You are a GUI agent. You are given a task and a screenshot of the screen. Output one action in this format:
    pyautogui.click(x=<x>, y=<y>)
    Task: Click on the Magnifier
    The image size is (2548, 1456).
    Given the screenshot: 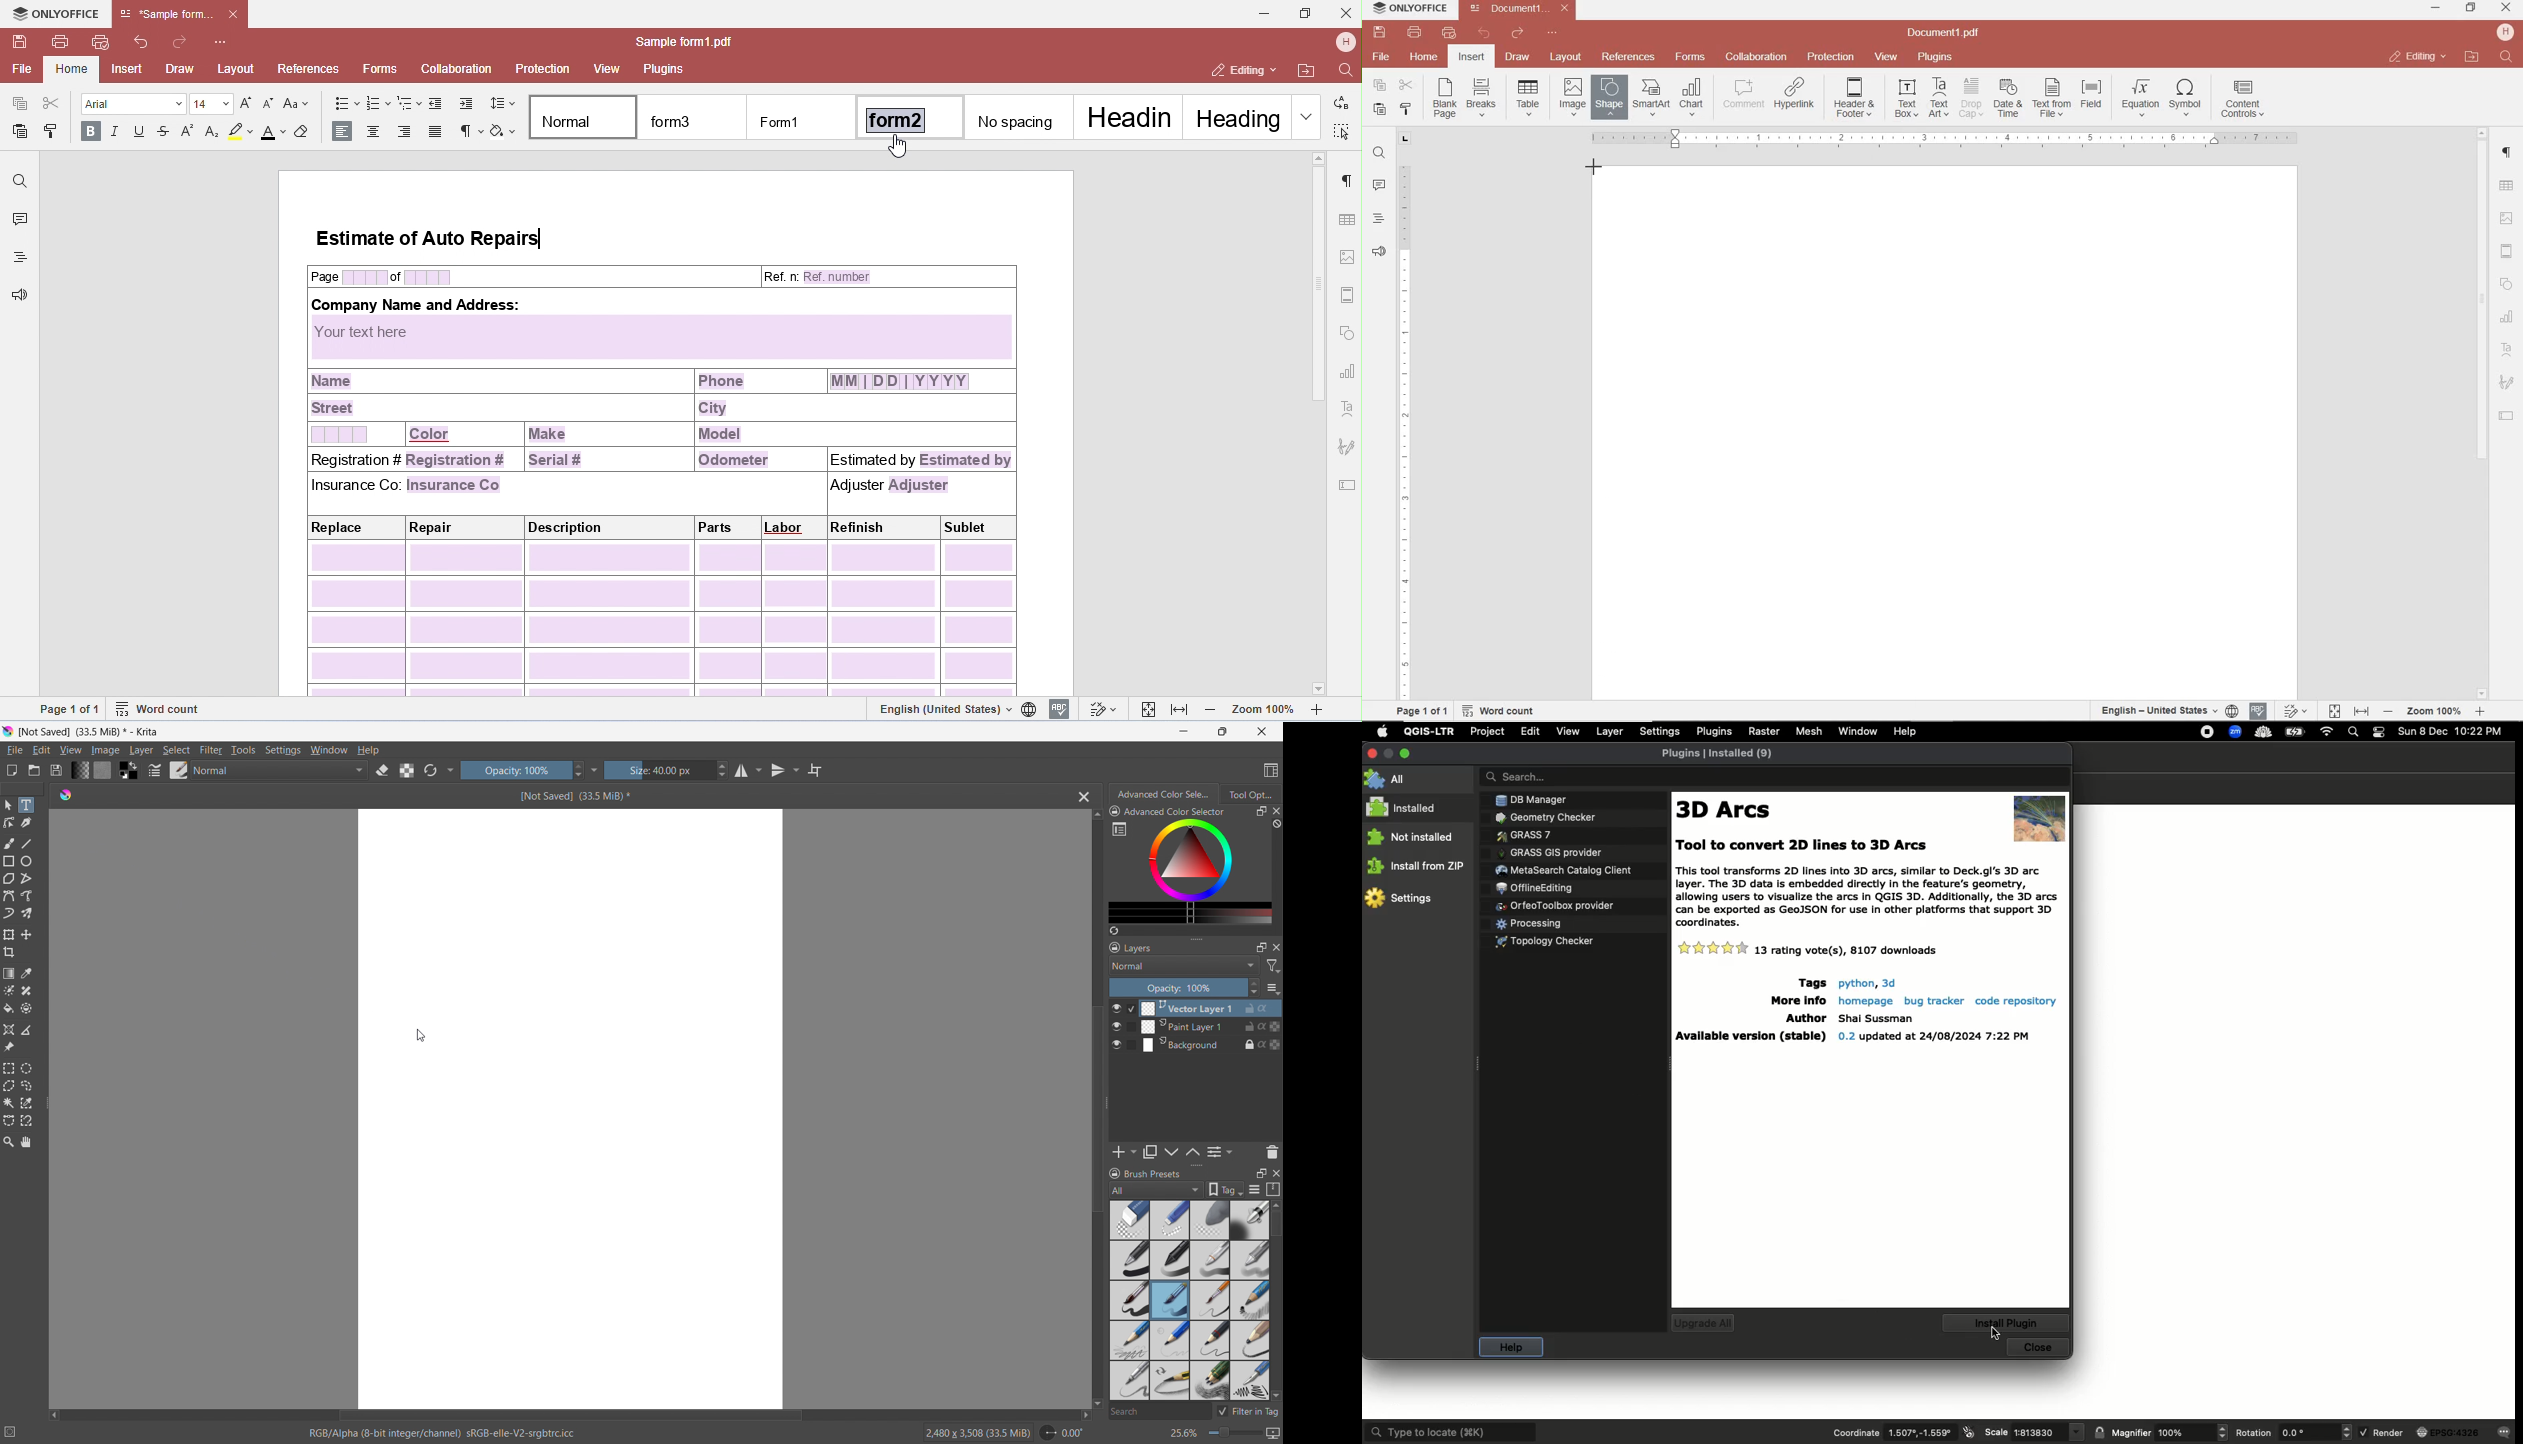 What is the action you would take?
    pyautogui.click(x=2131, y=1433)
    